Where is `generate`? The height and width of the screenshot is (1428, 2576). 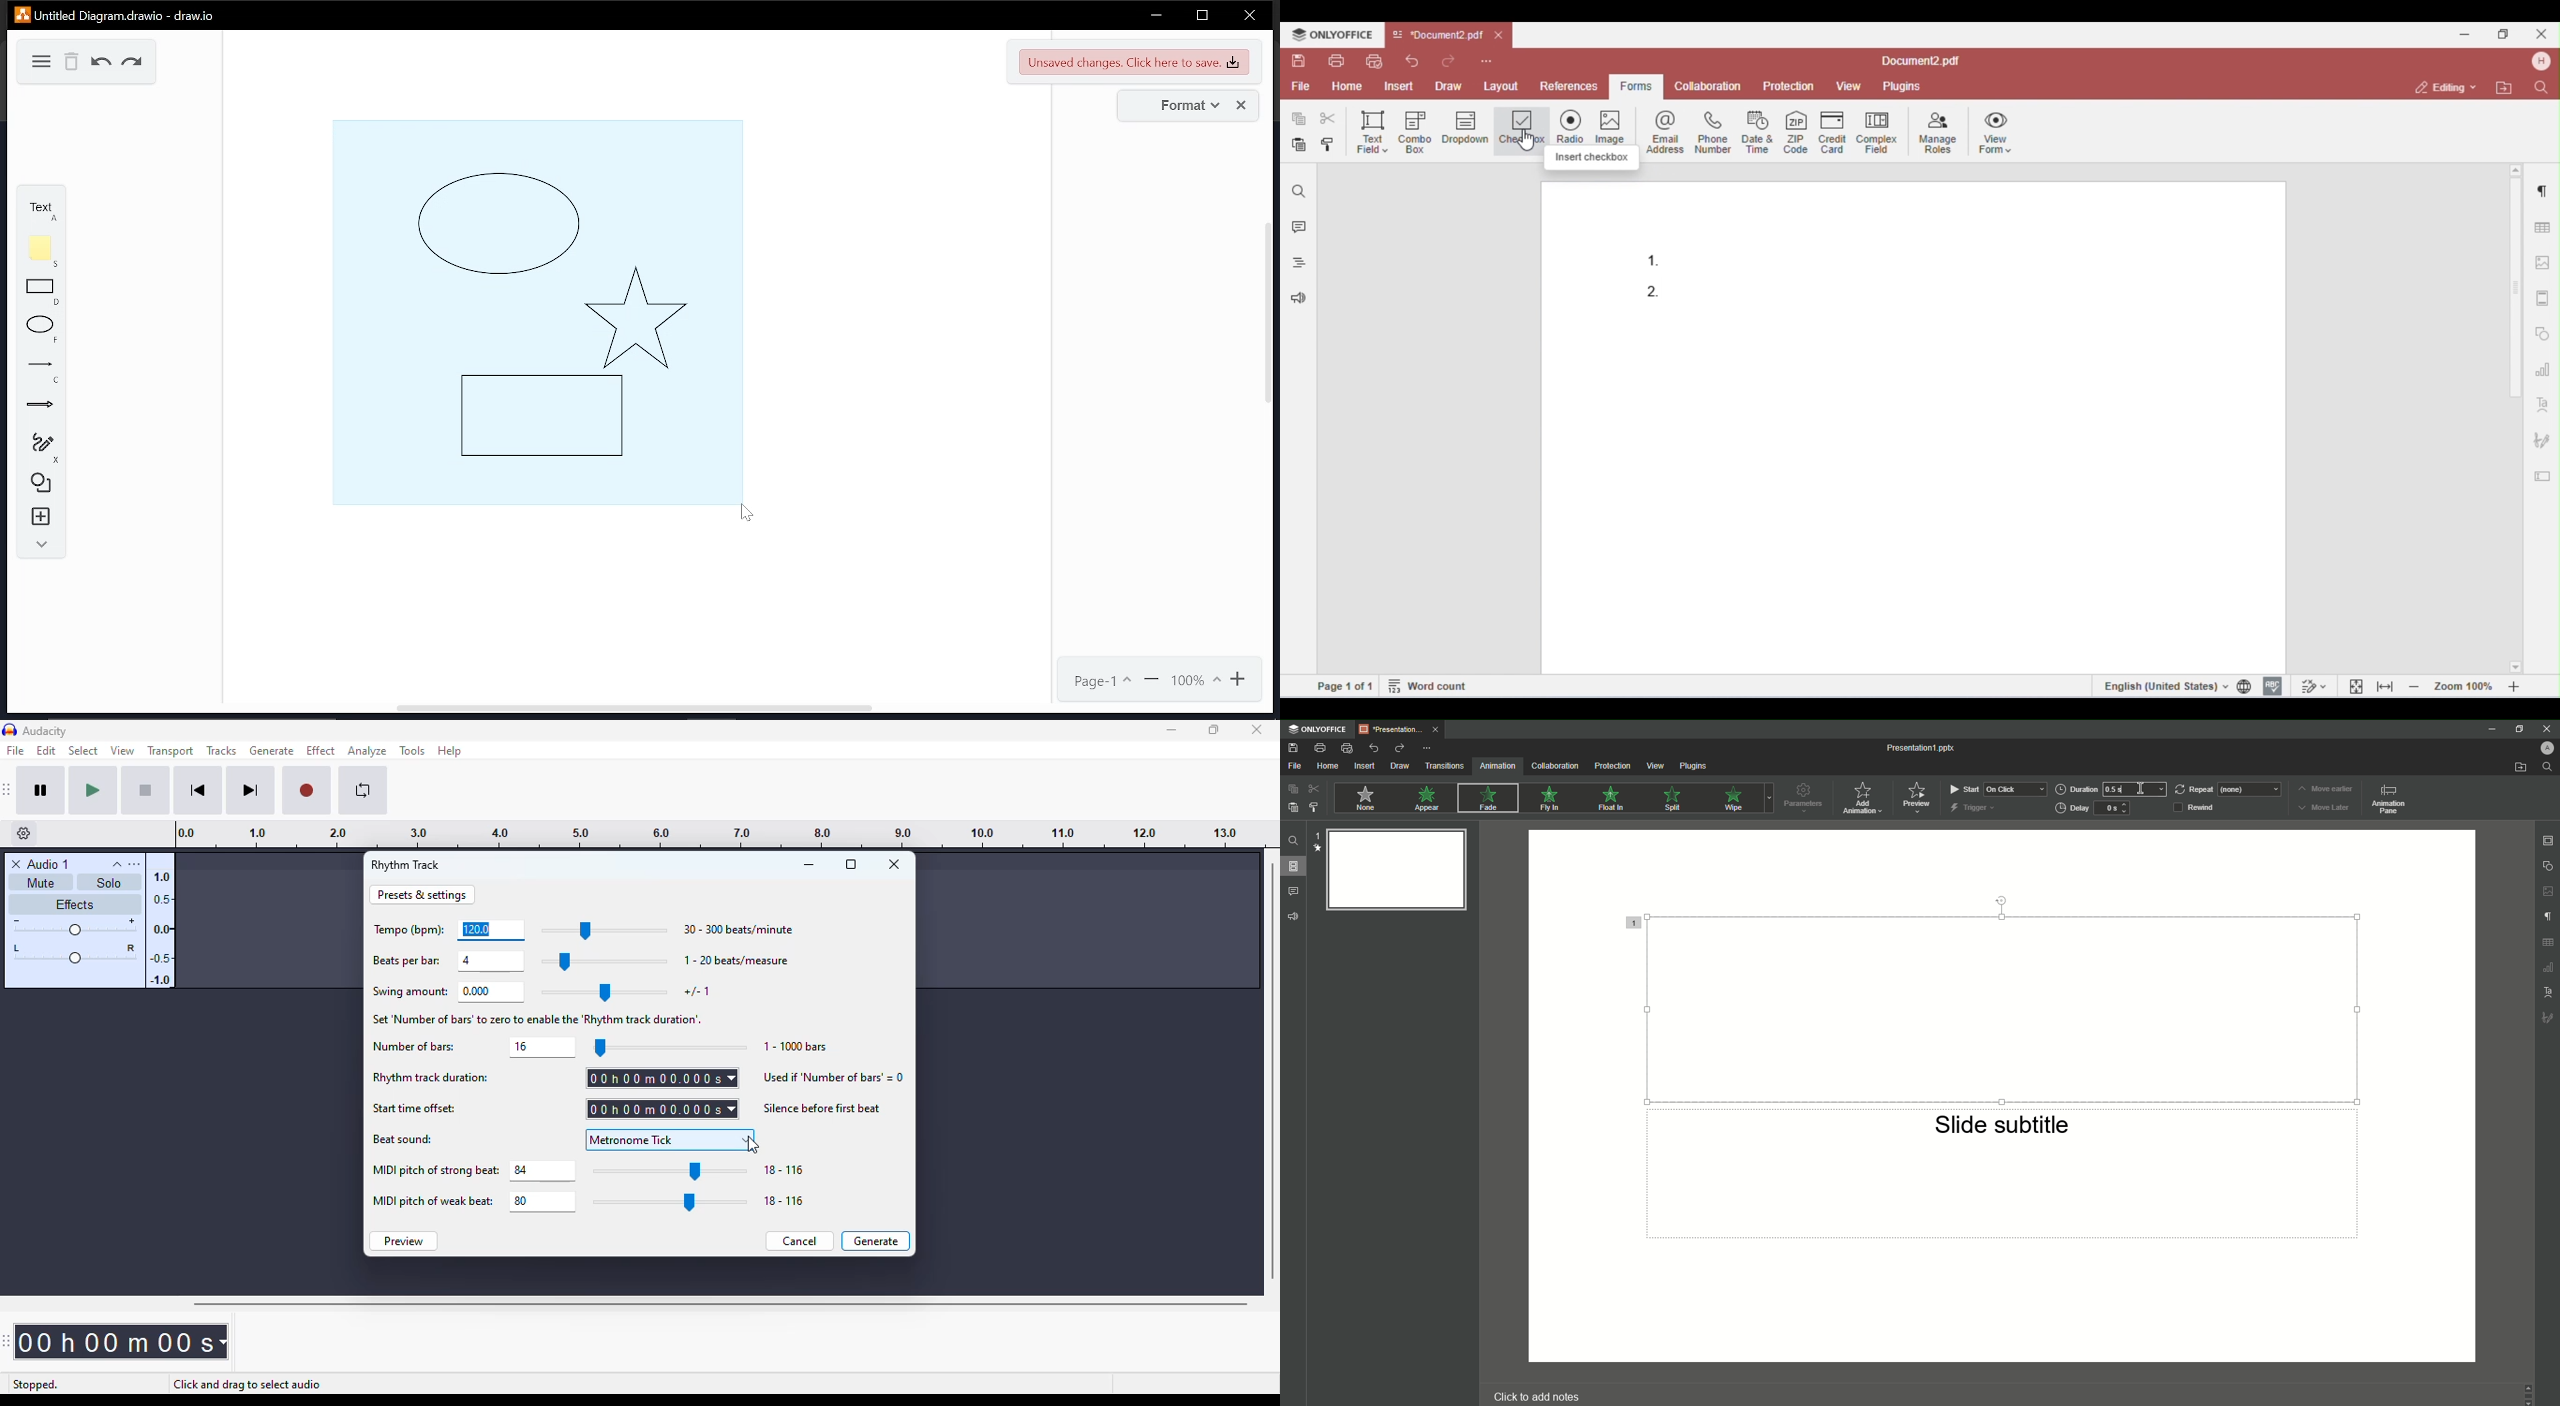 generate is located at coordinates (273, 750).